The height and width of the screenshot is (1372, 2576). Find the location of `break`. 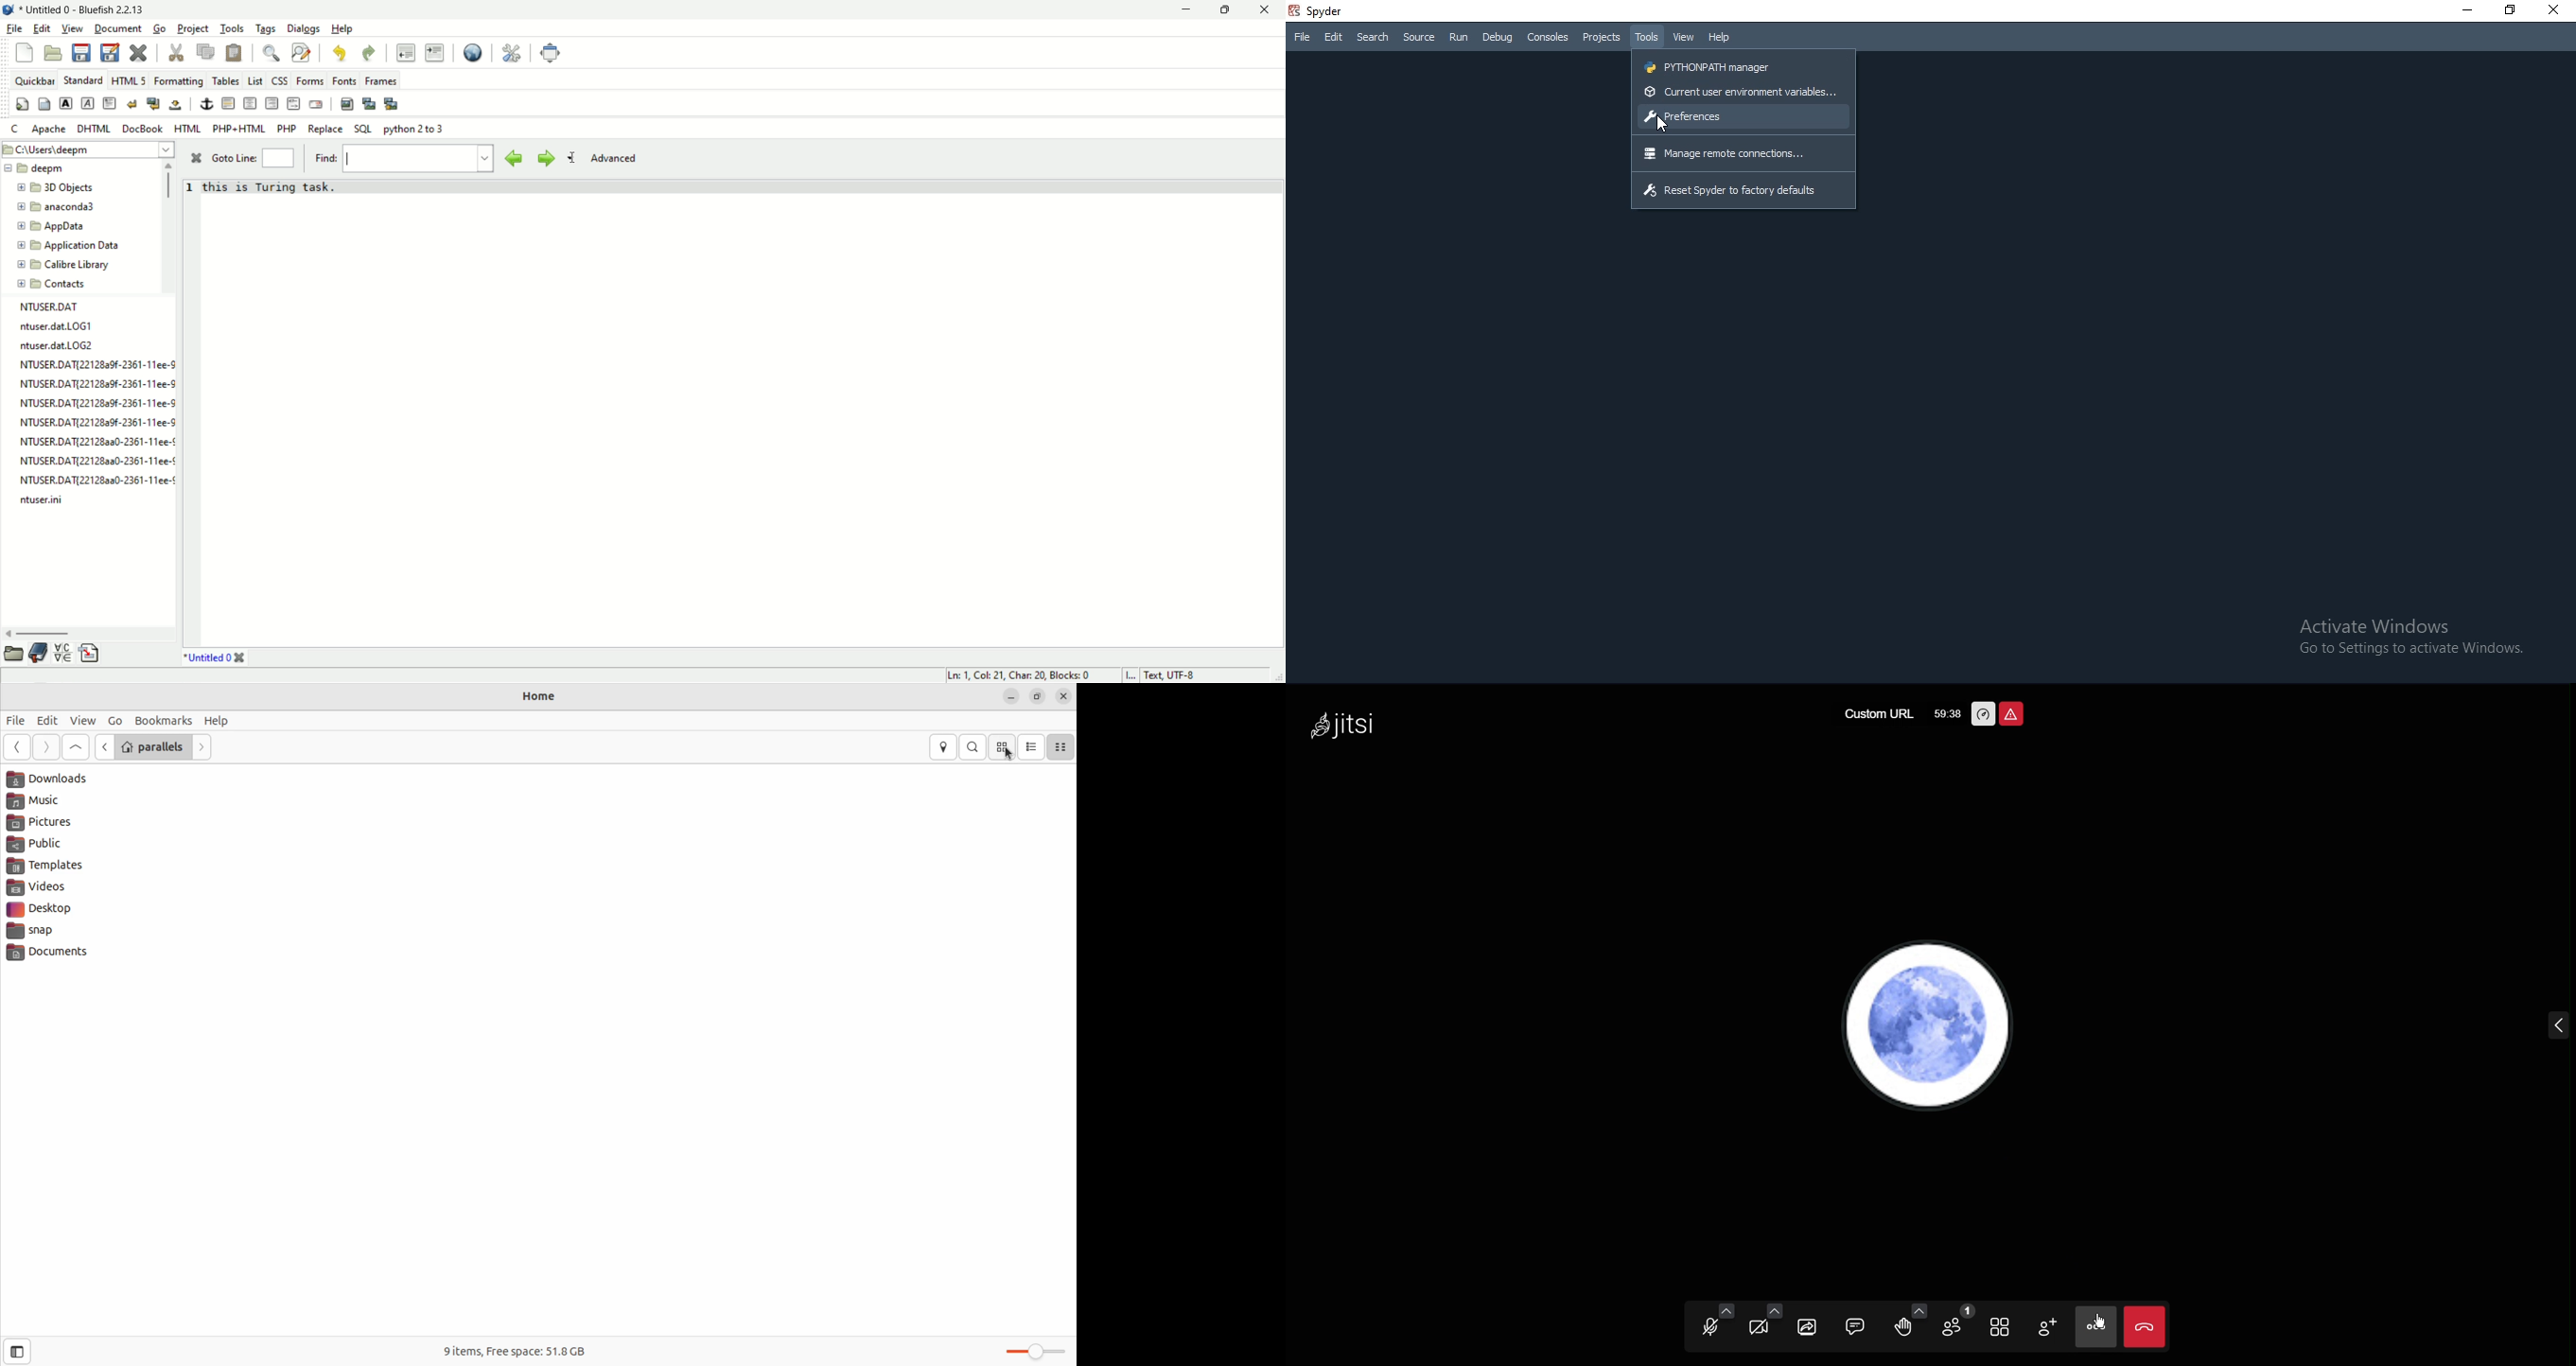

break is located at coordinates (132, 104).